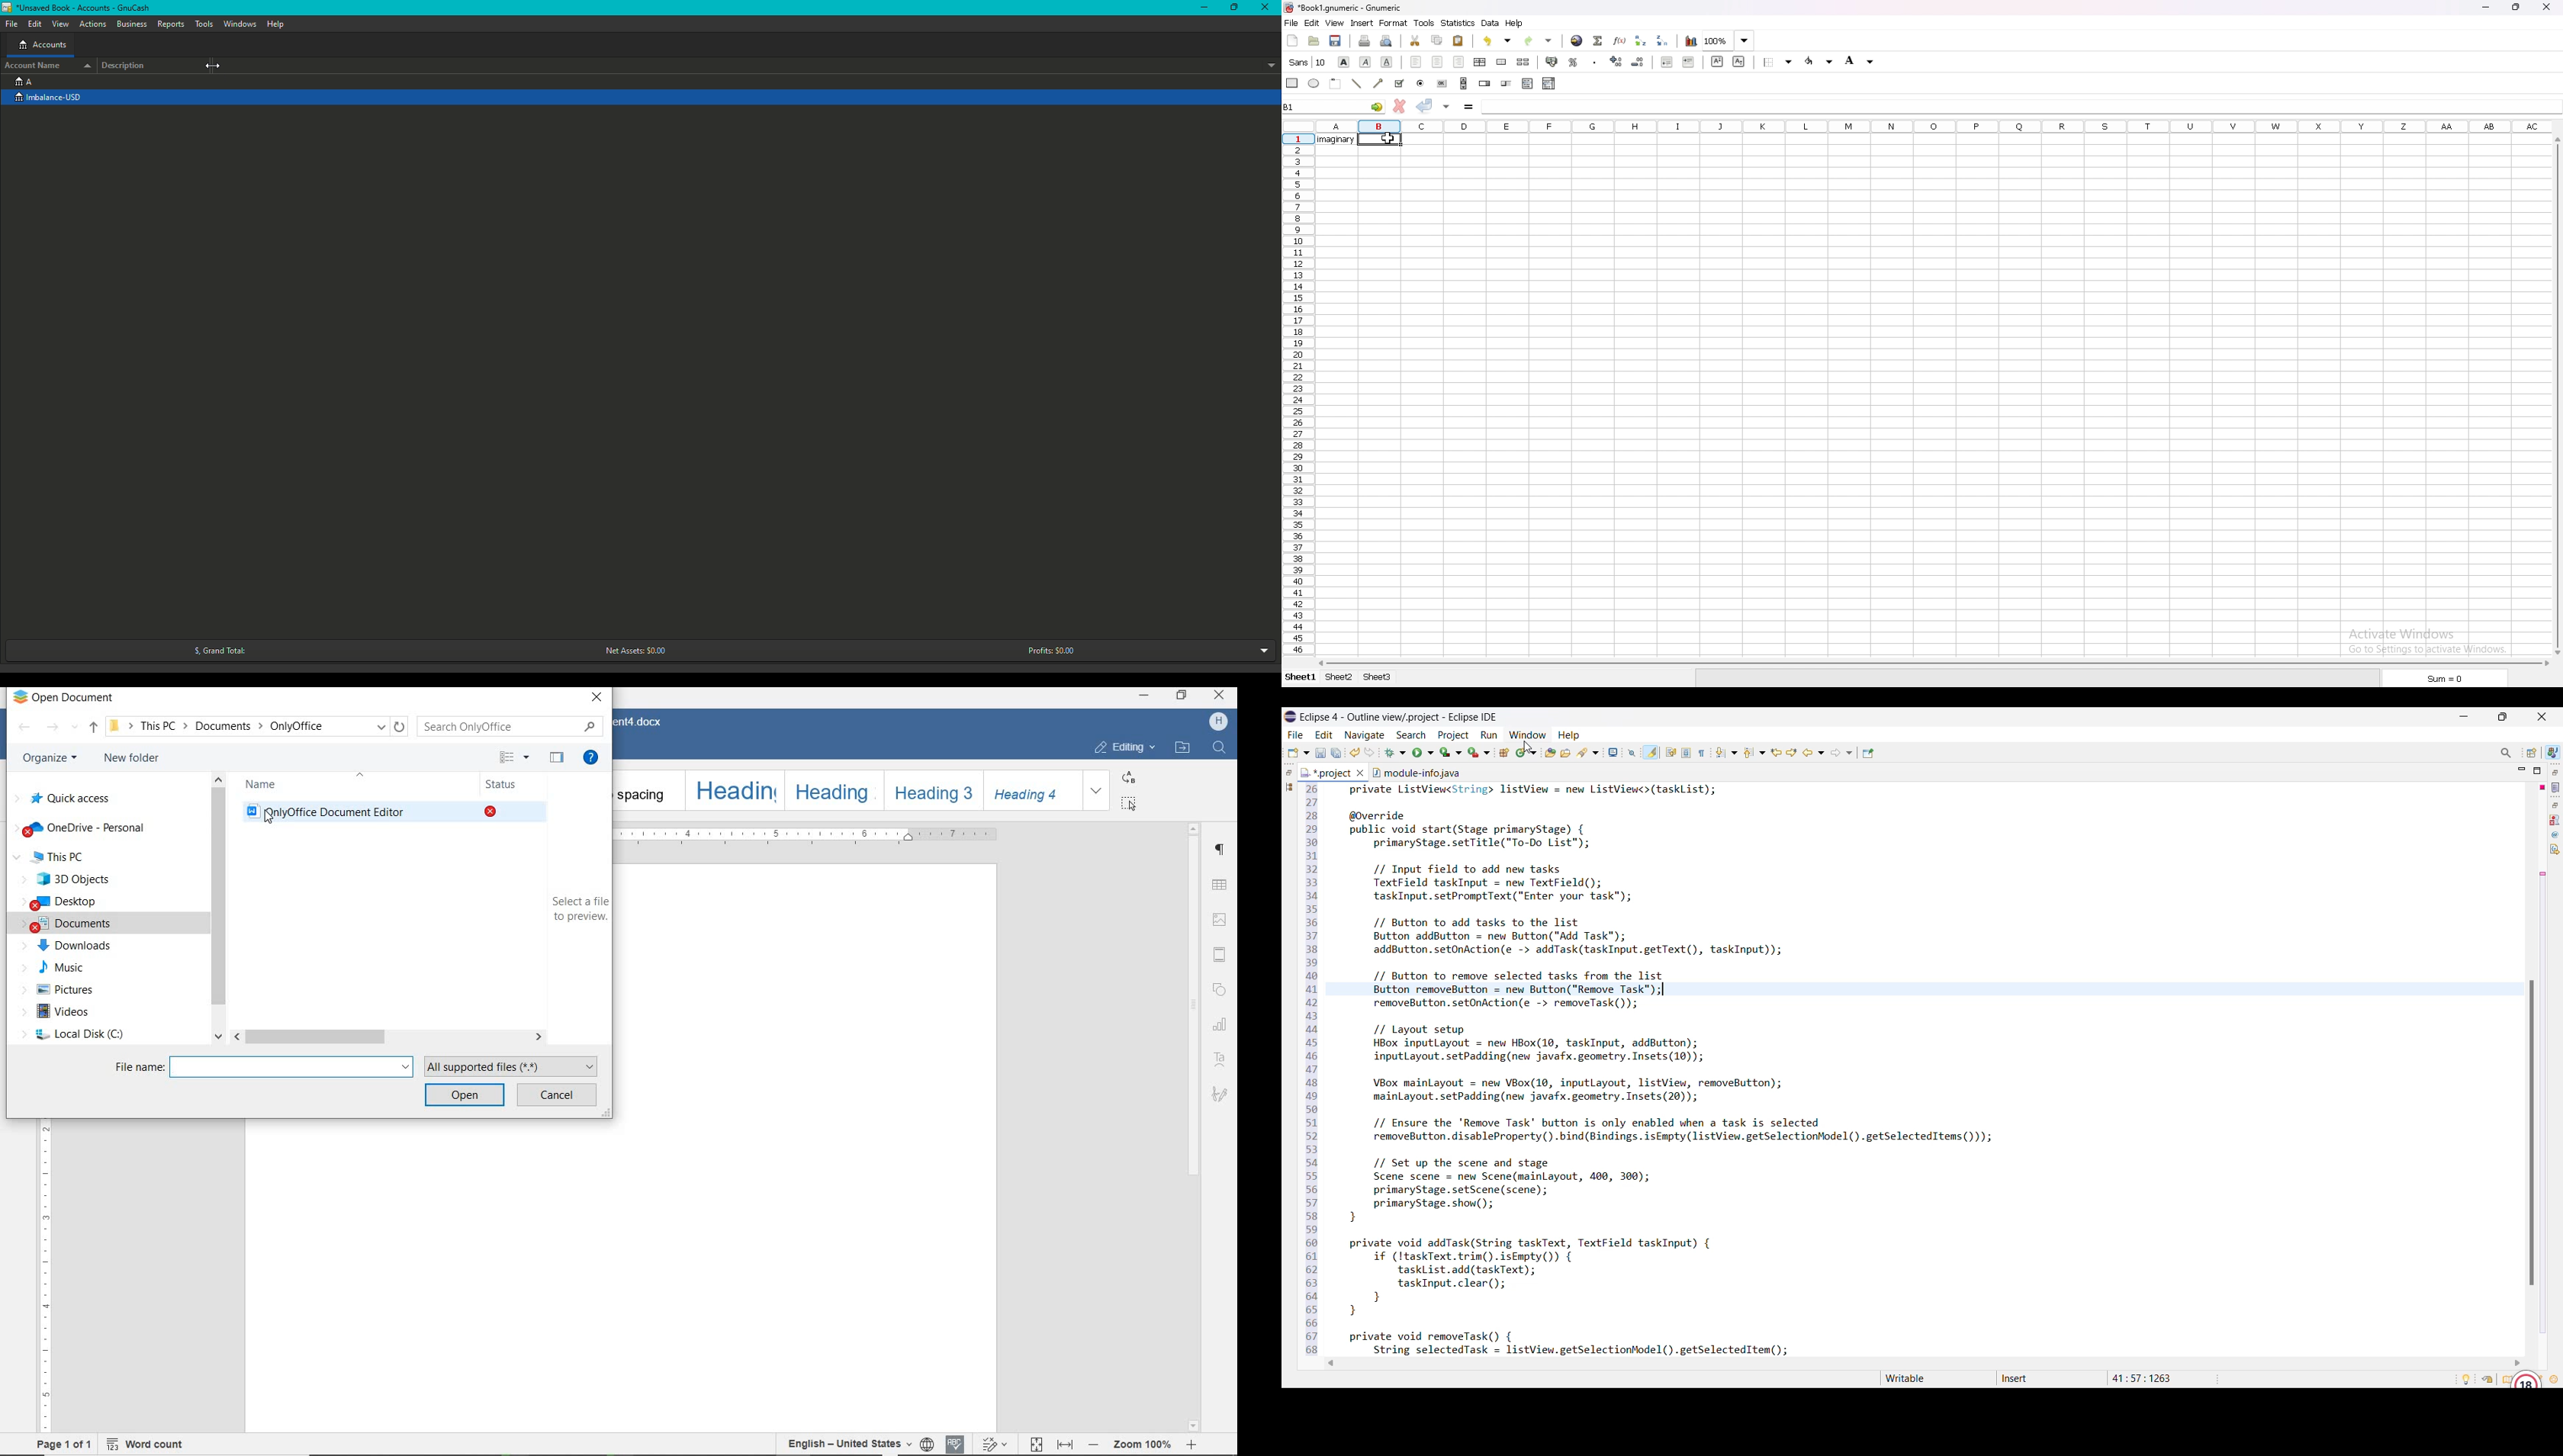 Image resolution: width=2576 pixels, height=1456 pixels. I want to click on Horizontal slider, so click(1924, 1363).